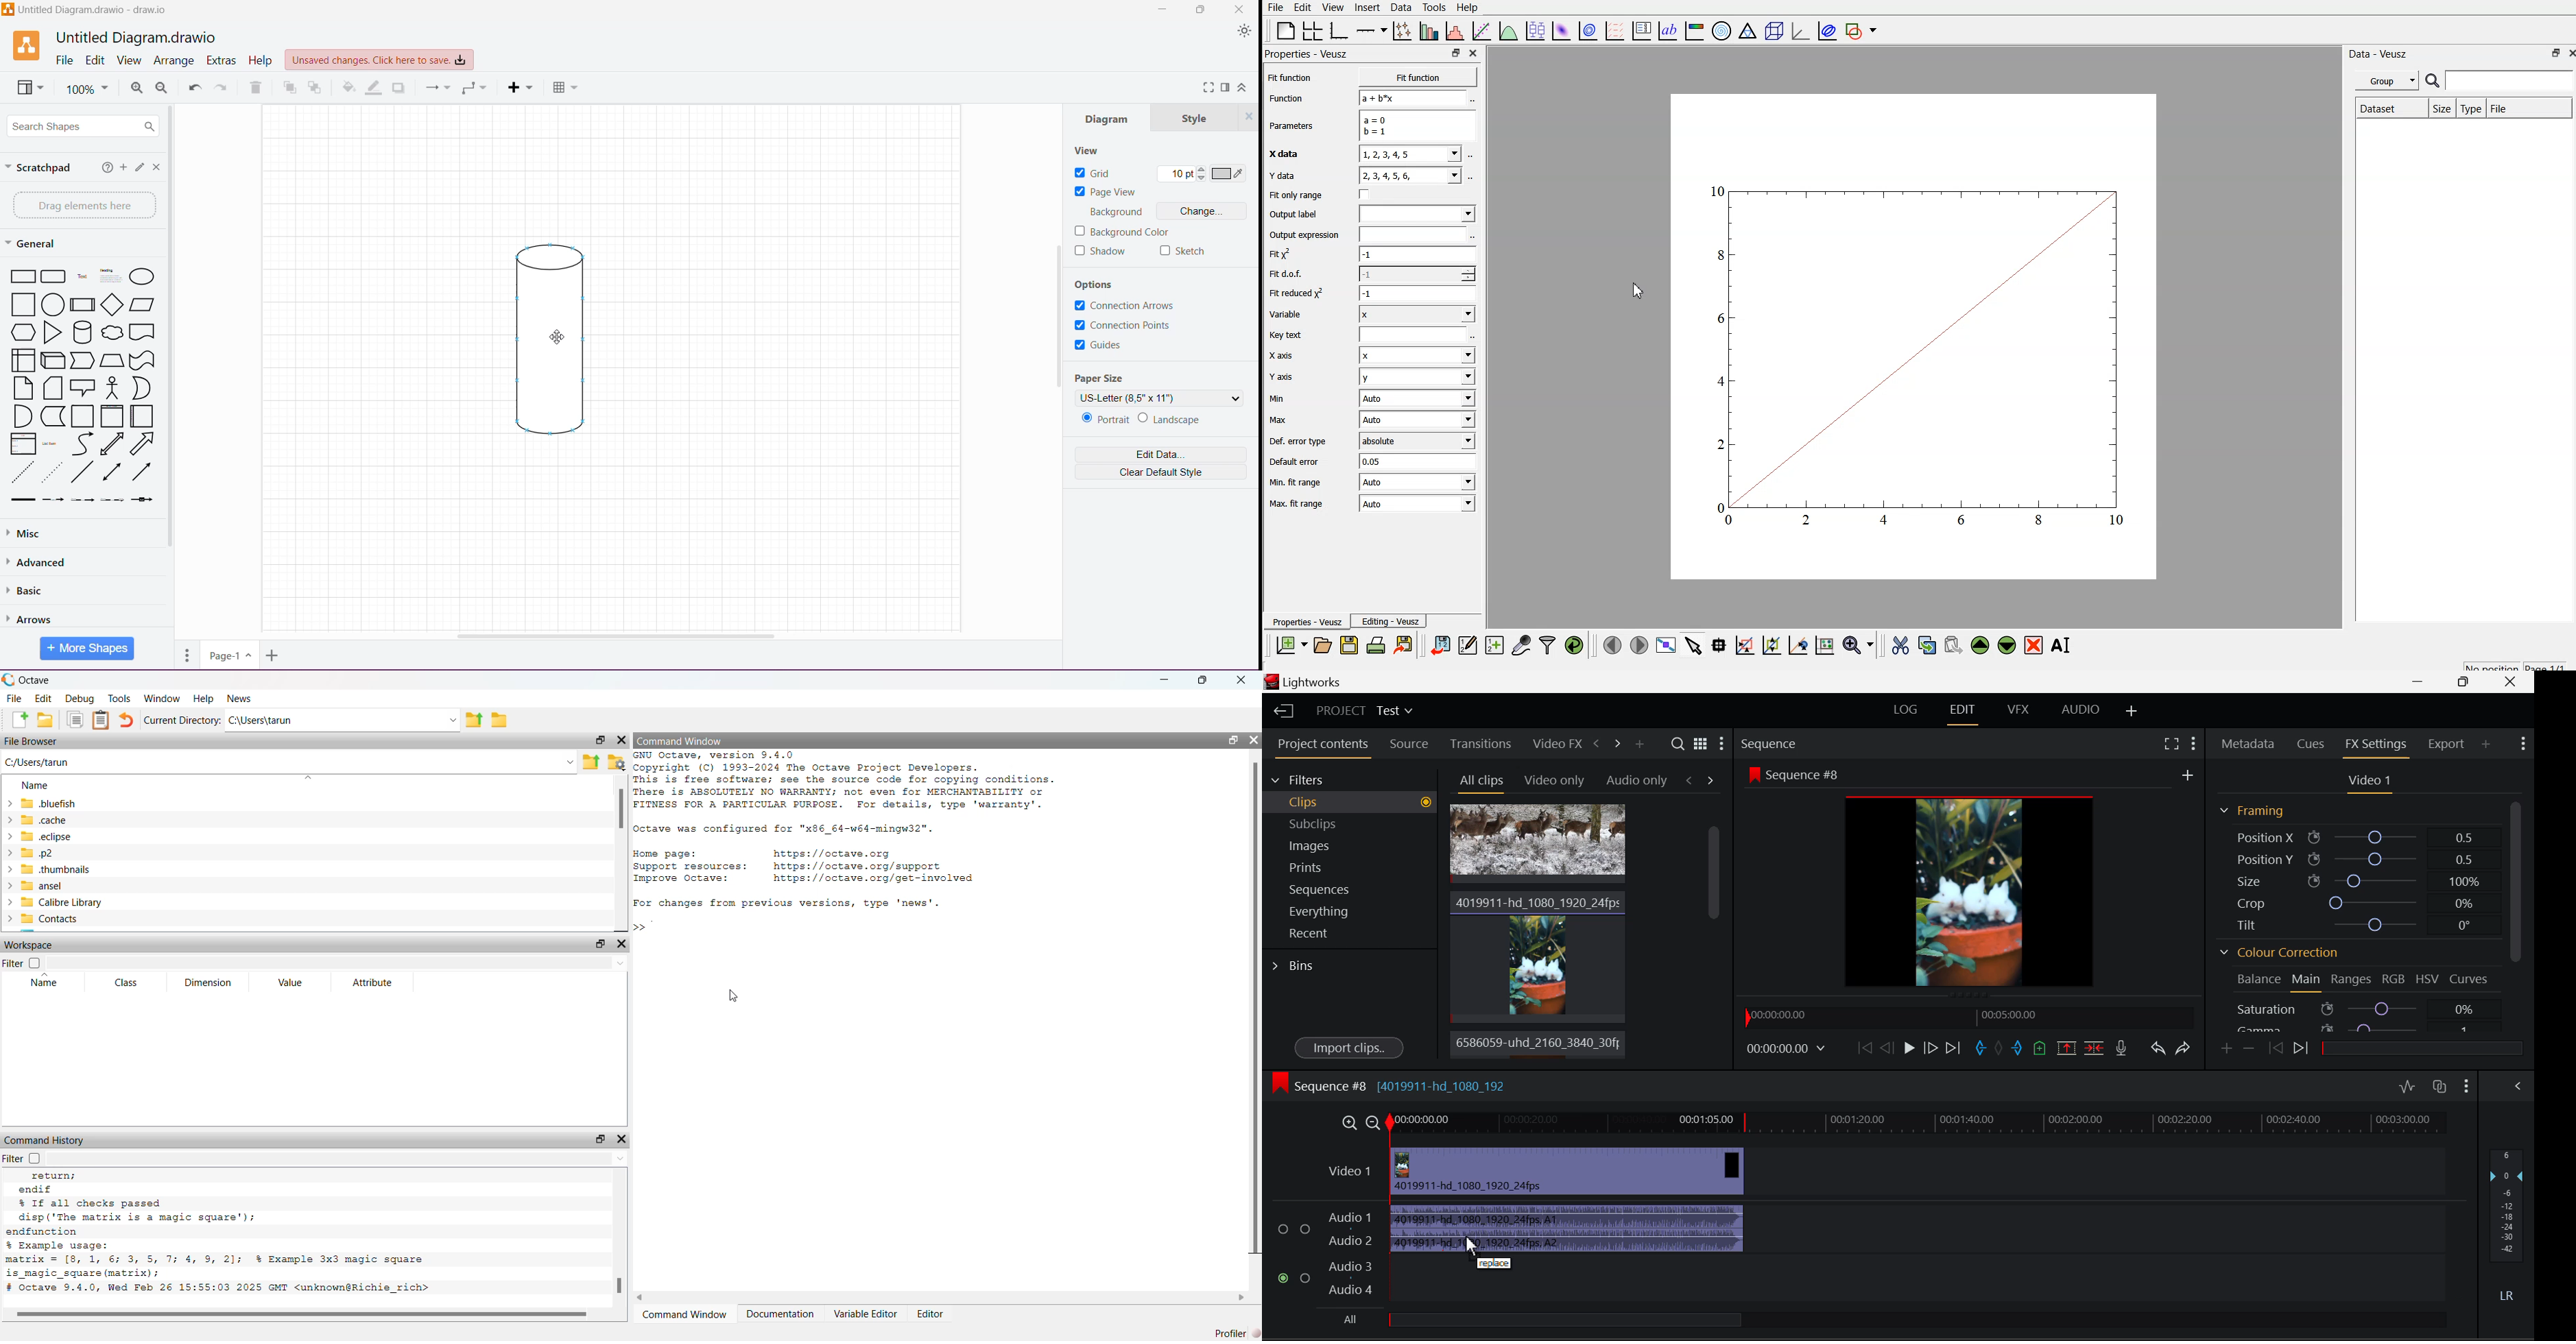  What do you see at coordinates (2364, 881) in the screenshot?
I see `Size` at bounding box center [2364, 881].